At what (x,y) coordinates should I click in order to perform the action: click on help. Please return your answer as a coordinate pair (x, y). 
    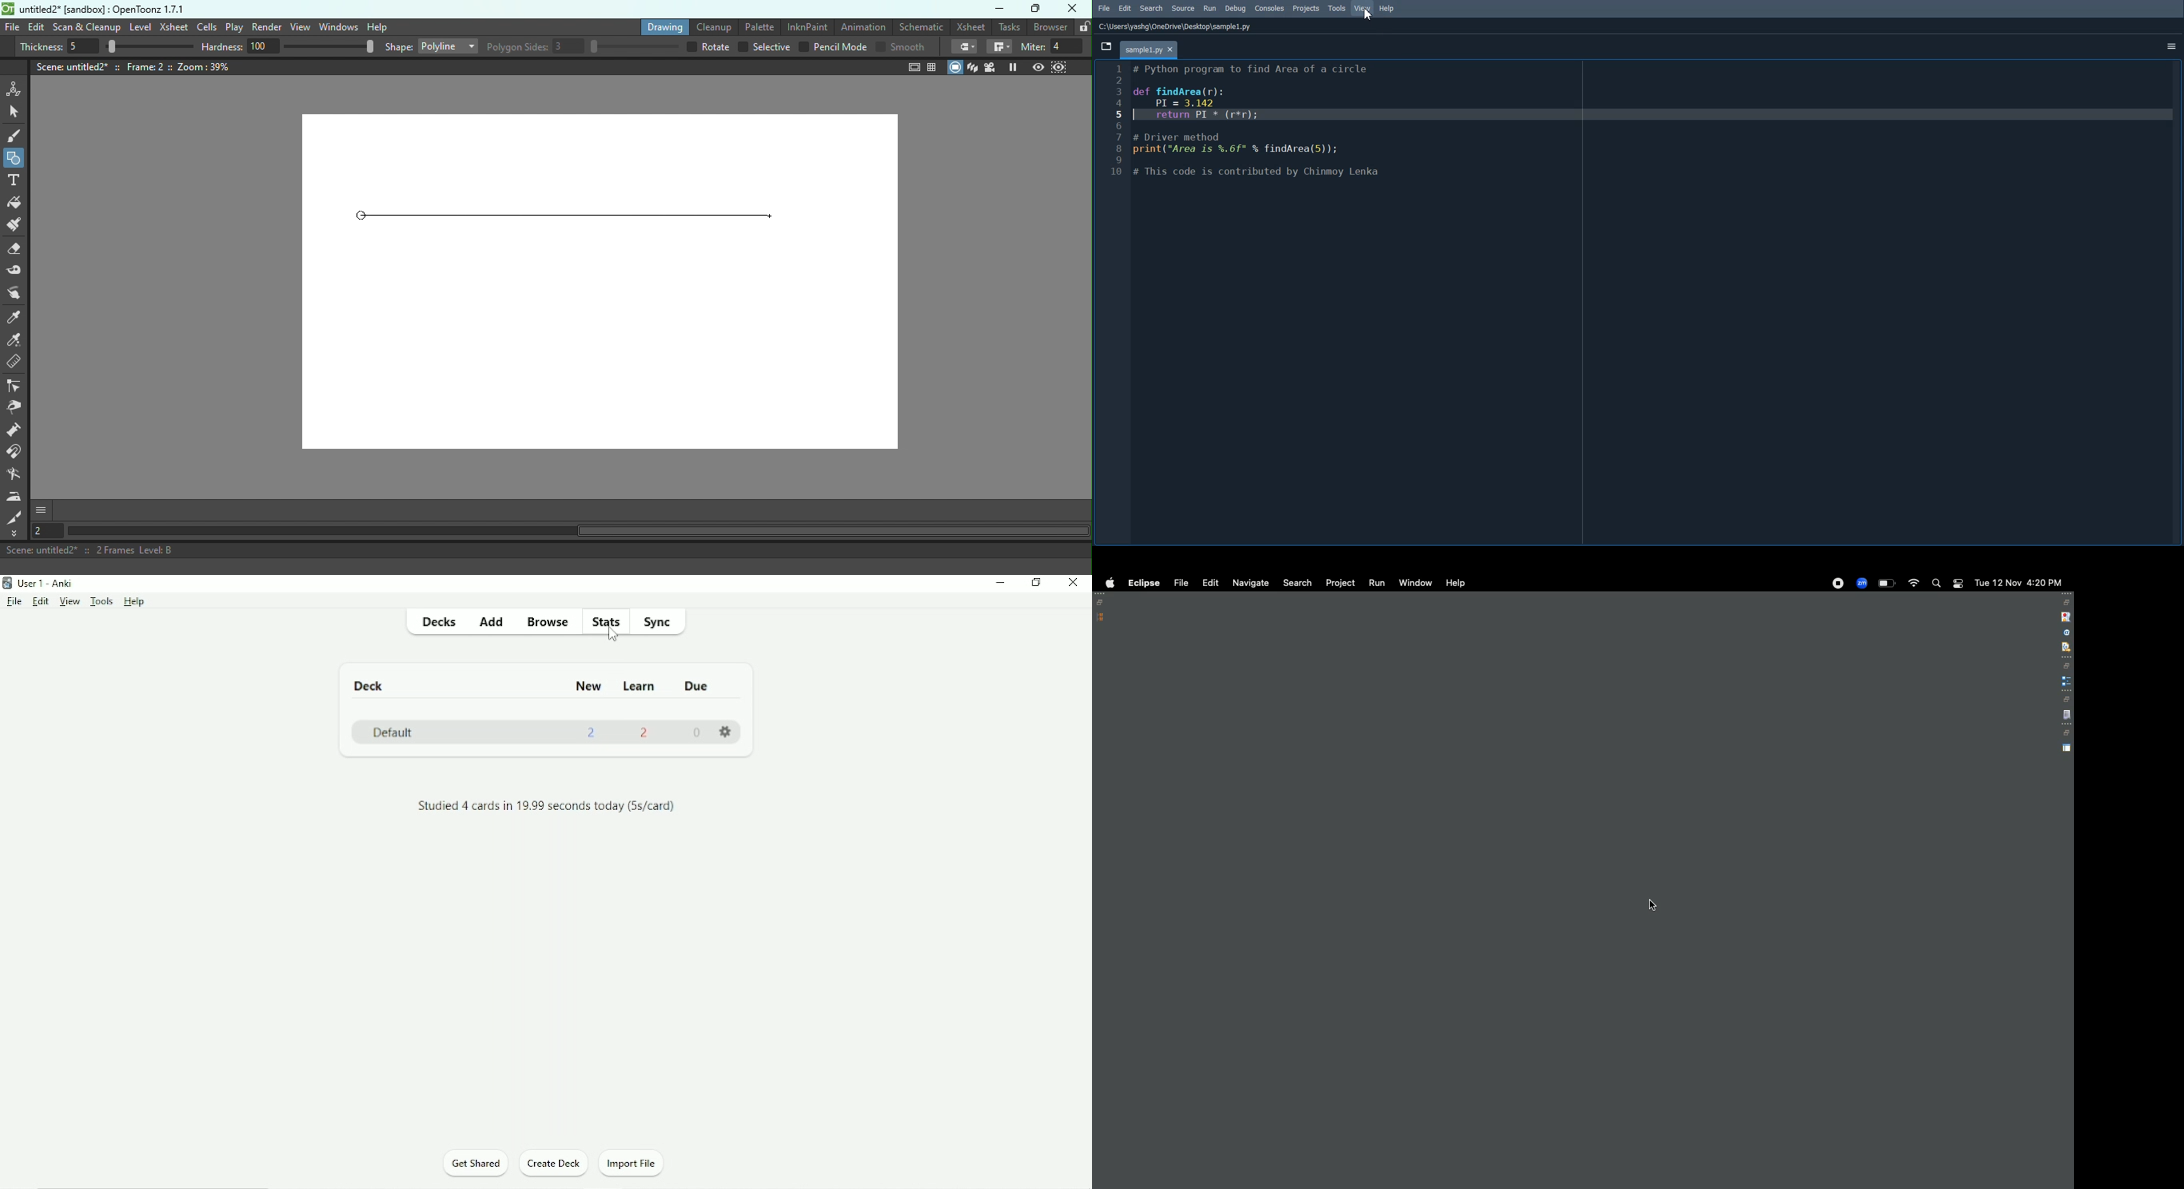
    Looking at the image, I should click on (1456, 583).